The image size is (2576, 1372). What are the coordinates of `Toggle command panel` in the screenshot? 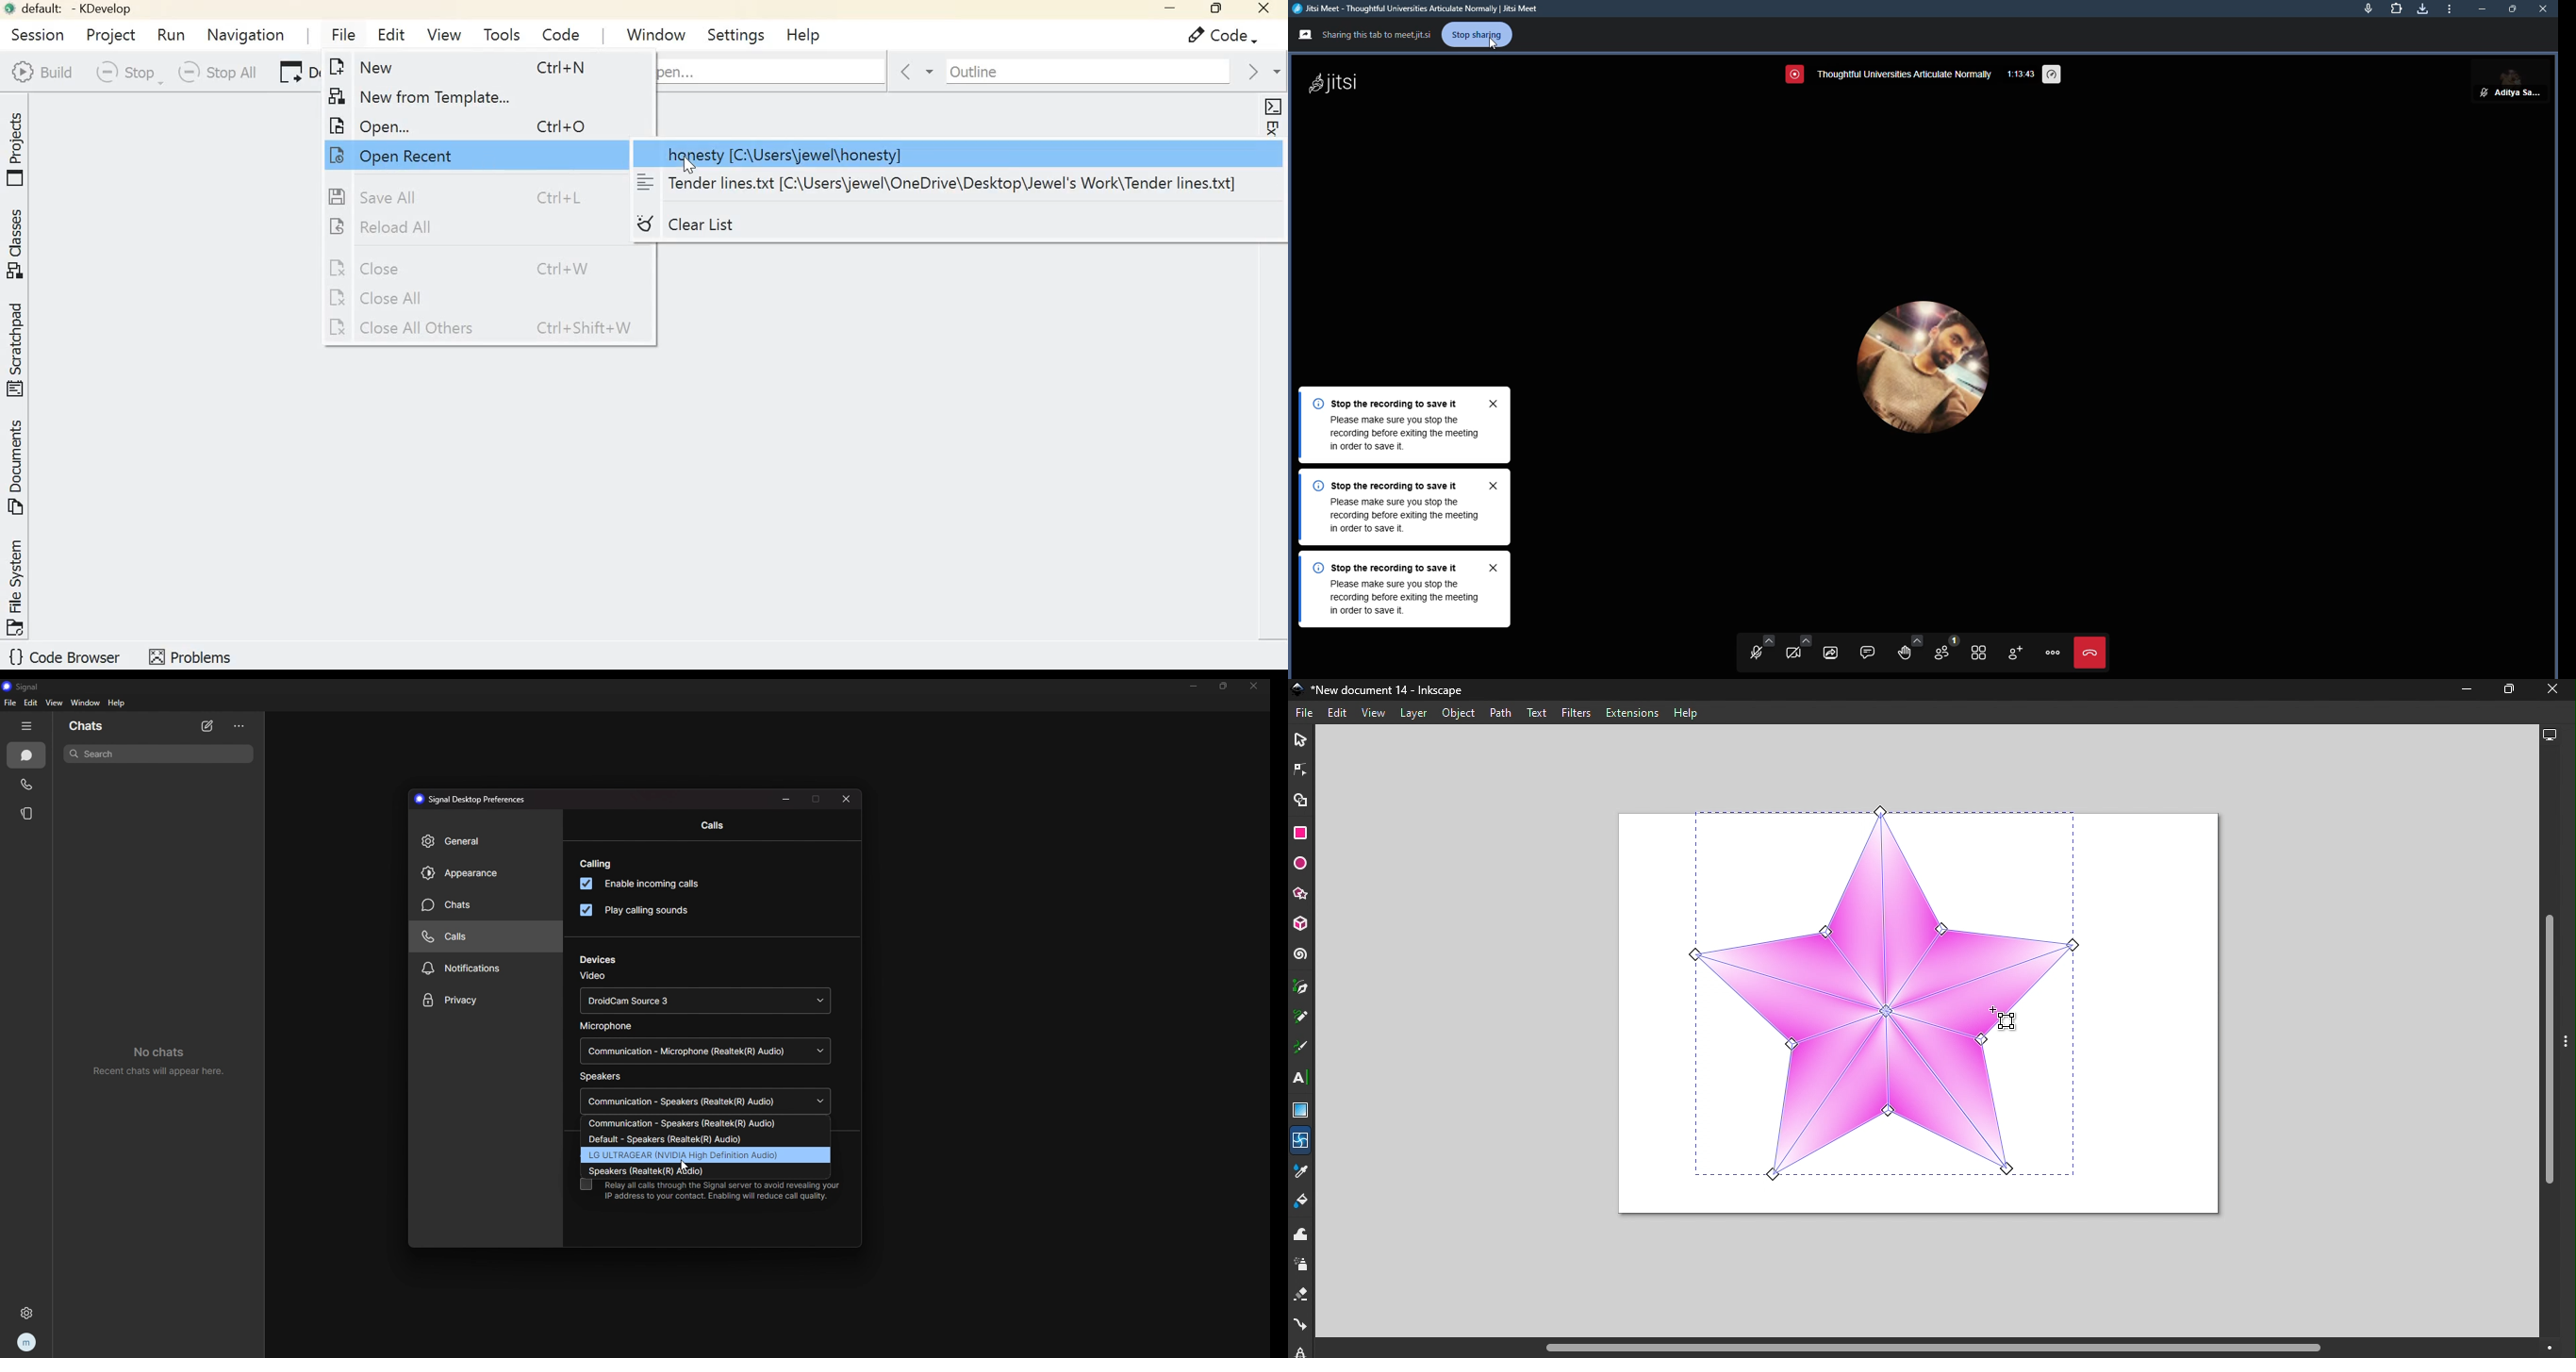 It's located at (2568, 1054).